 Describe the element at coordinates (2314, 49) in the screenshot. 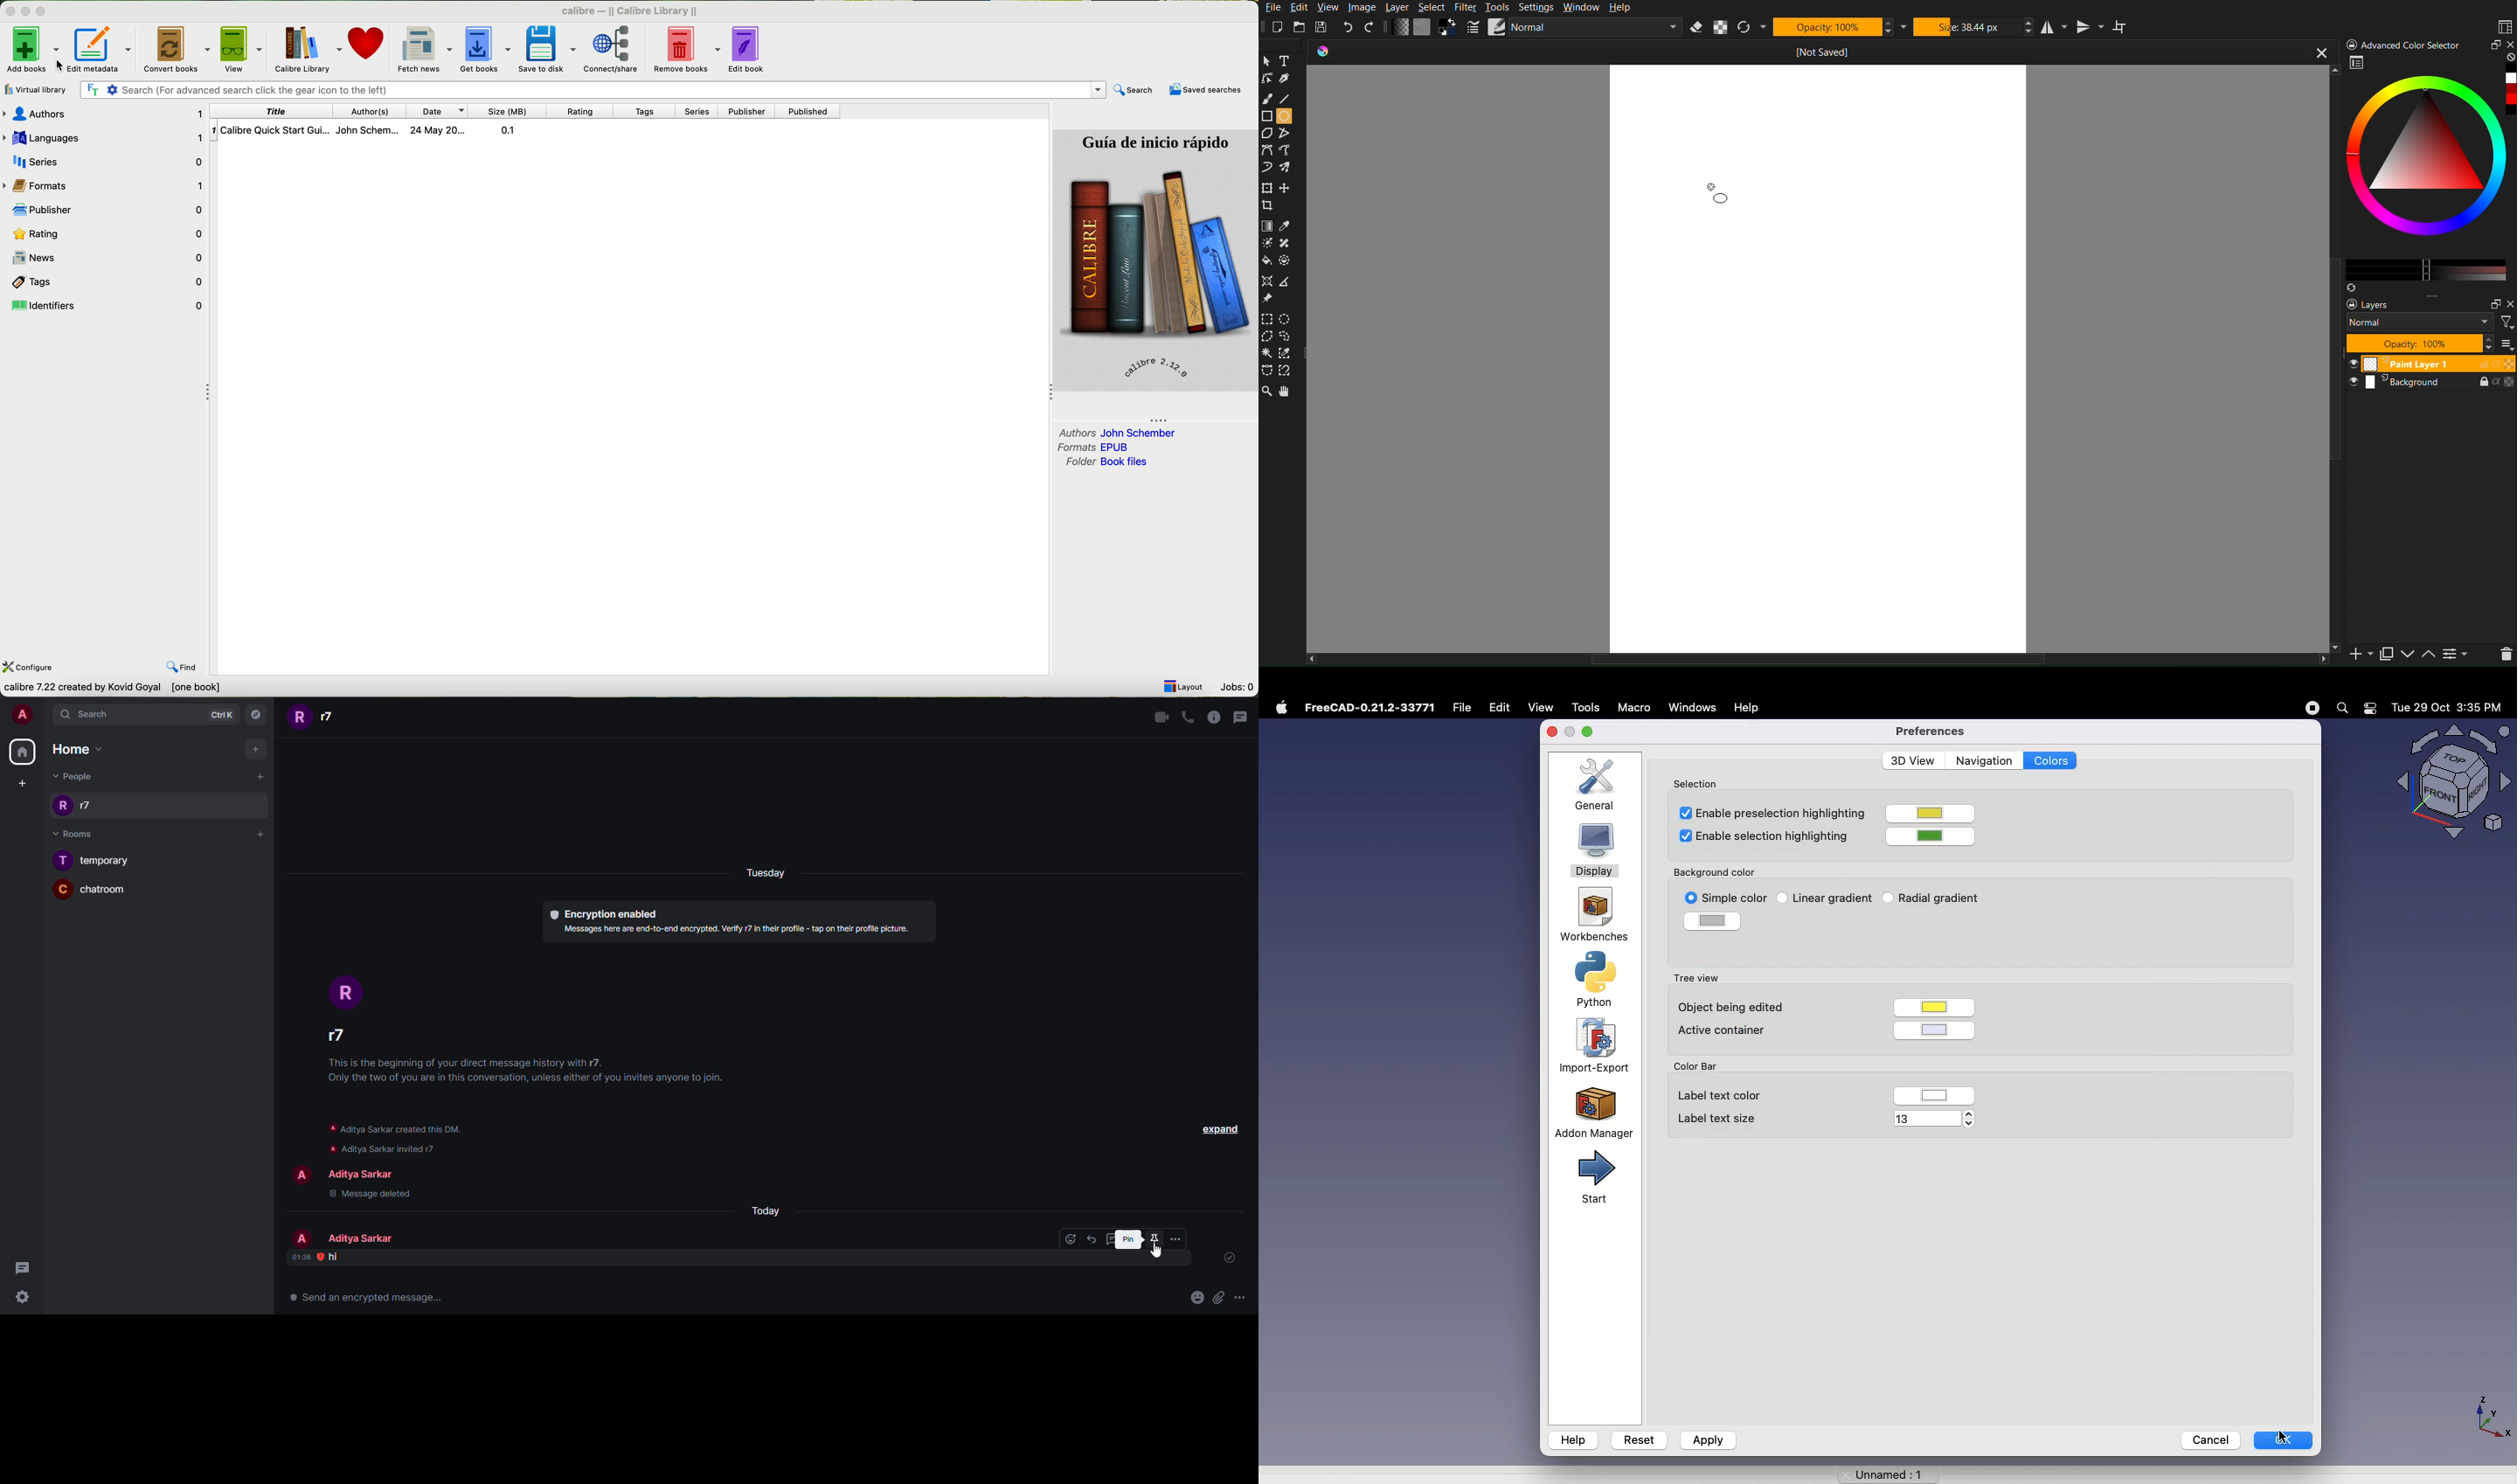

I see `close` at that location.